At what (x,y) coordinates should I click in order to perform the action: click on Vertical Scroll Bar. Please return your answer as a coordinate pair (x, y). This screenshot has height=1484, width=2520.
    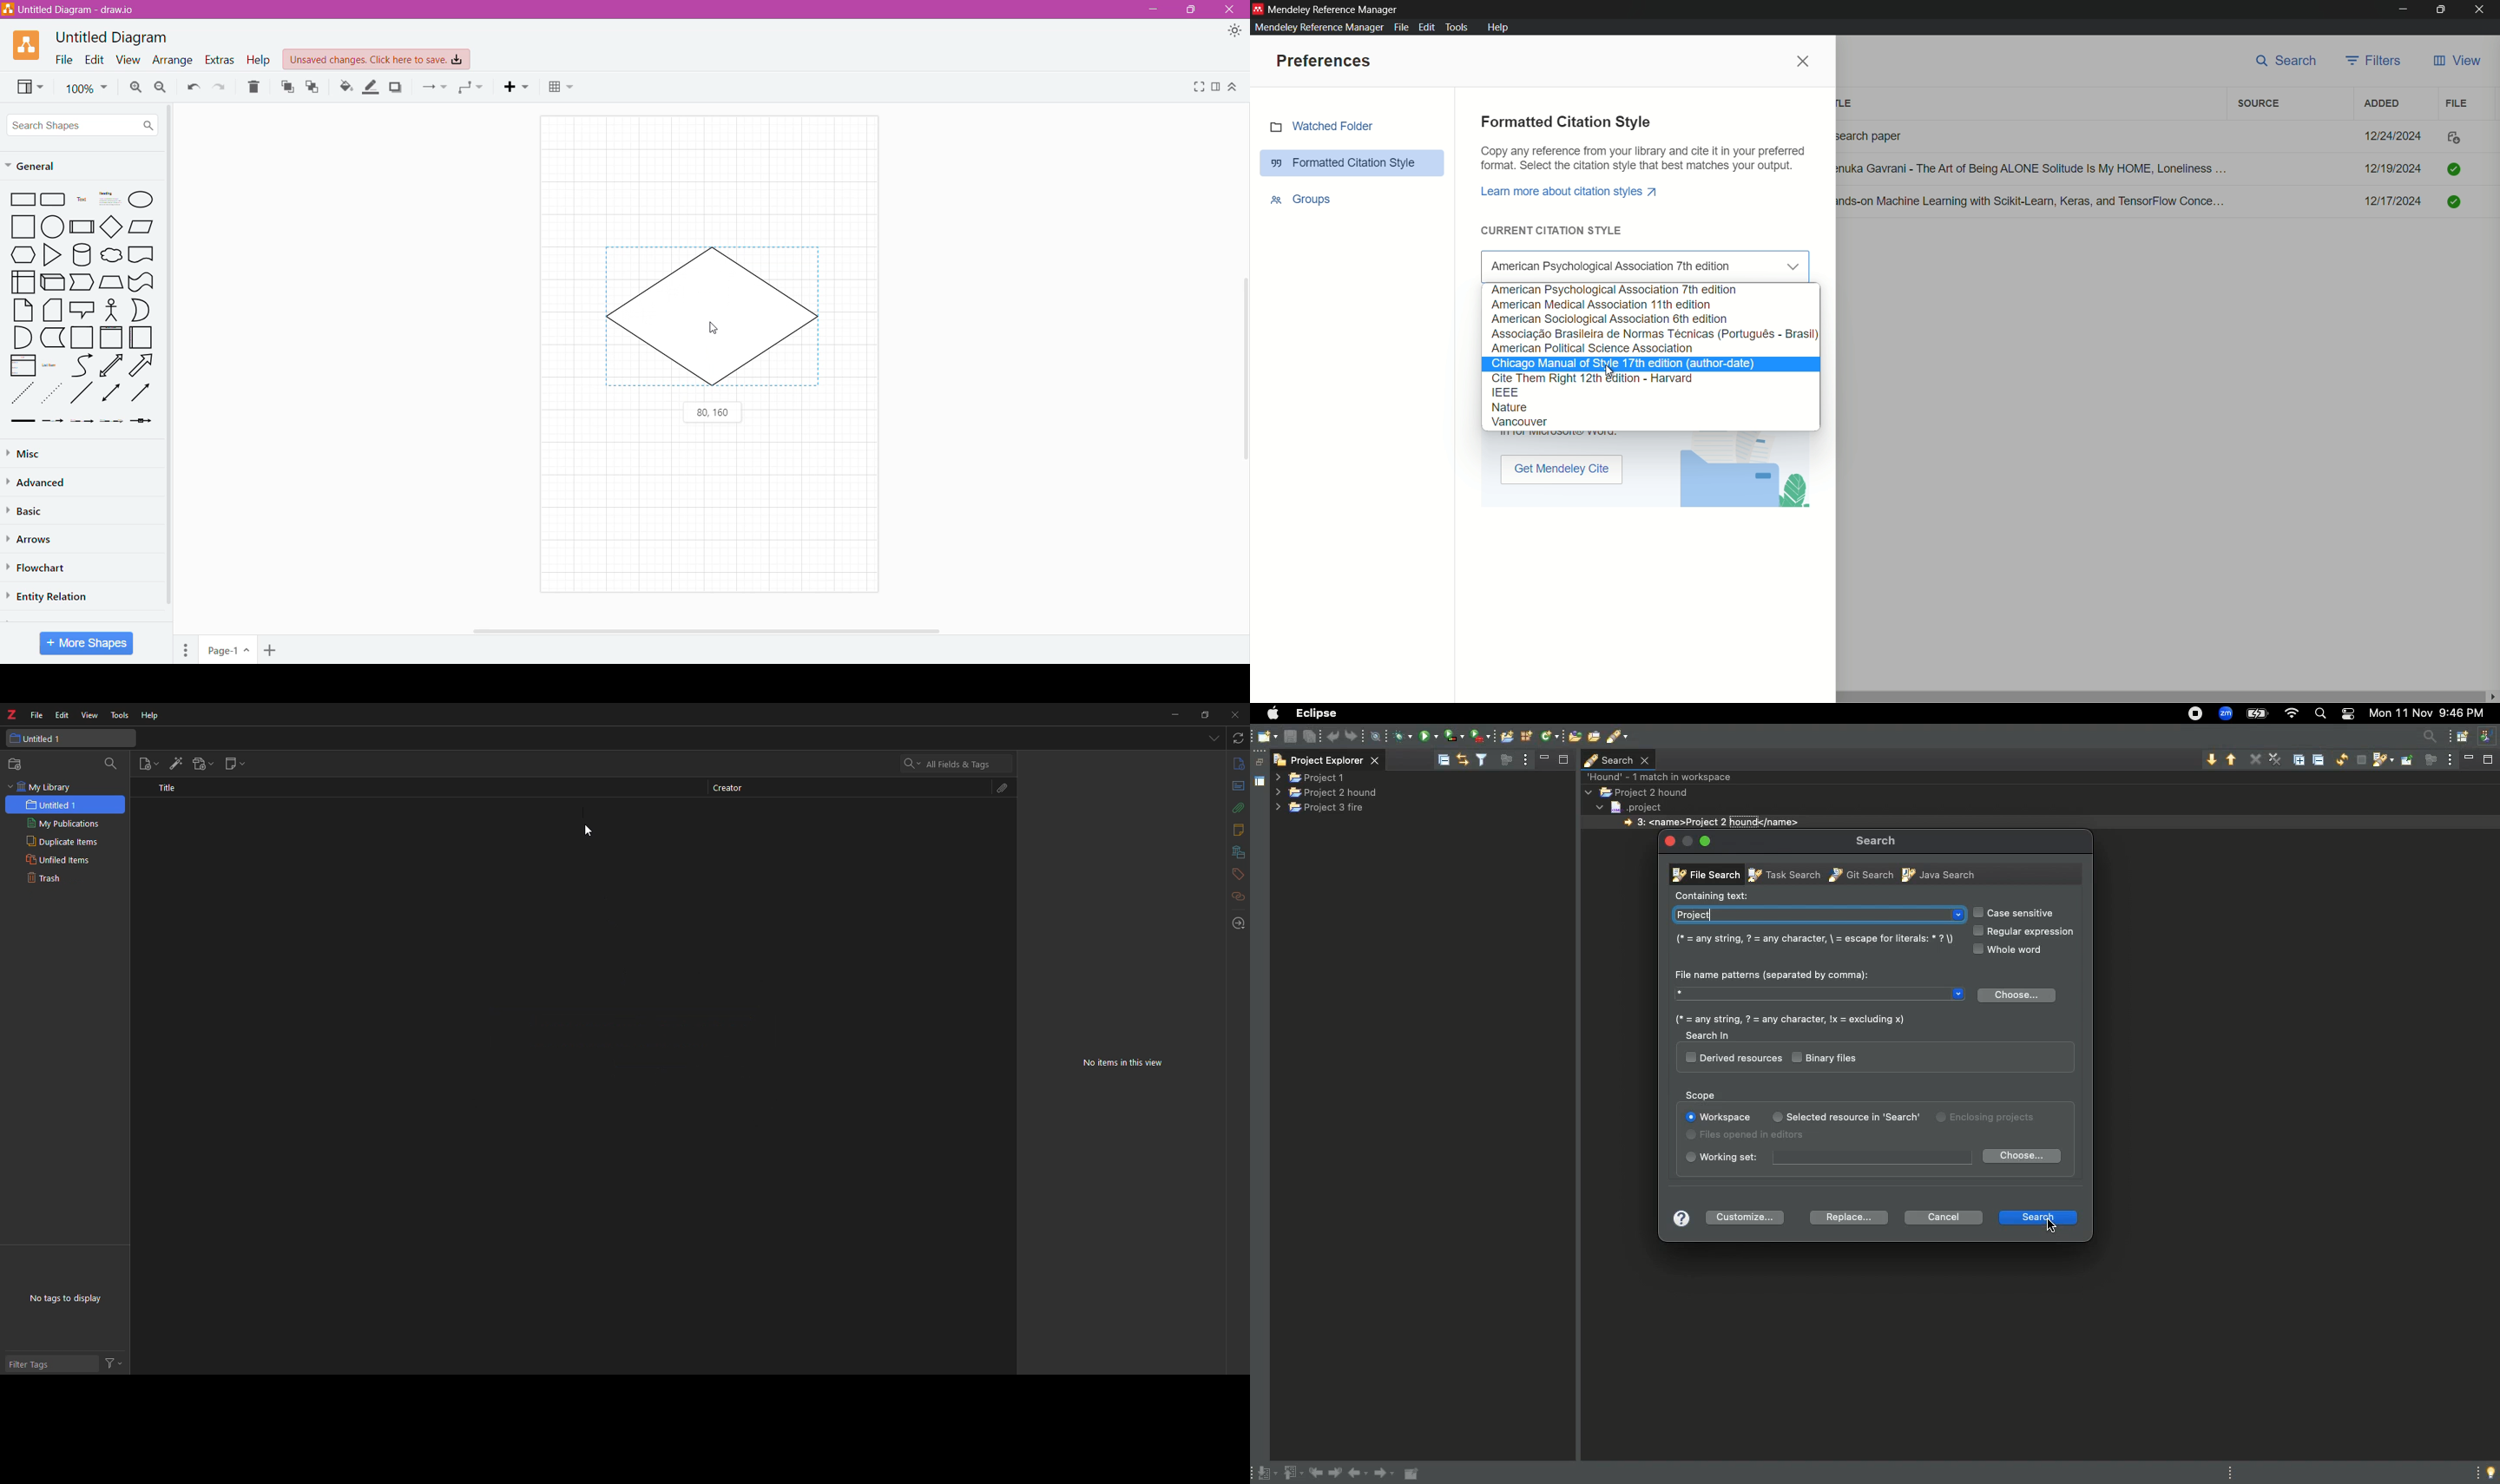
    Looking at the image, I should click on (1242, 363).